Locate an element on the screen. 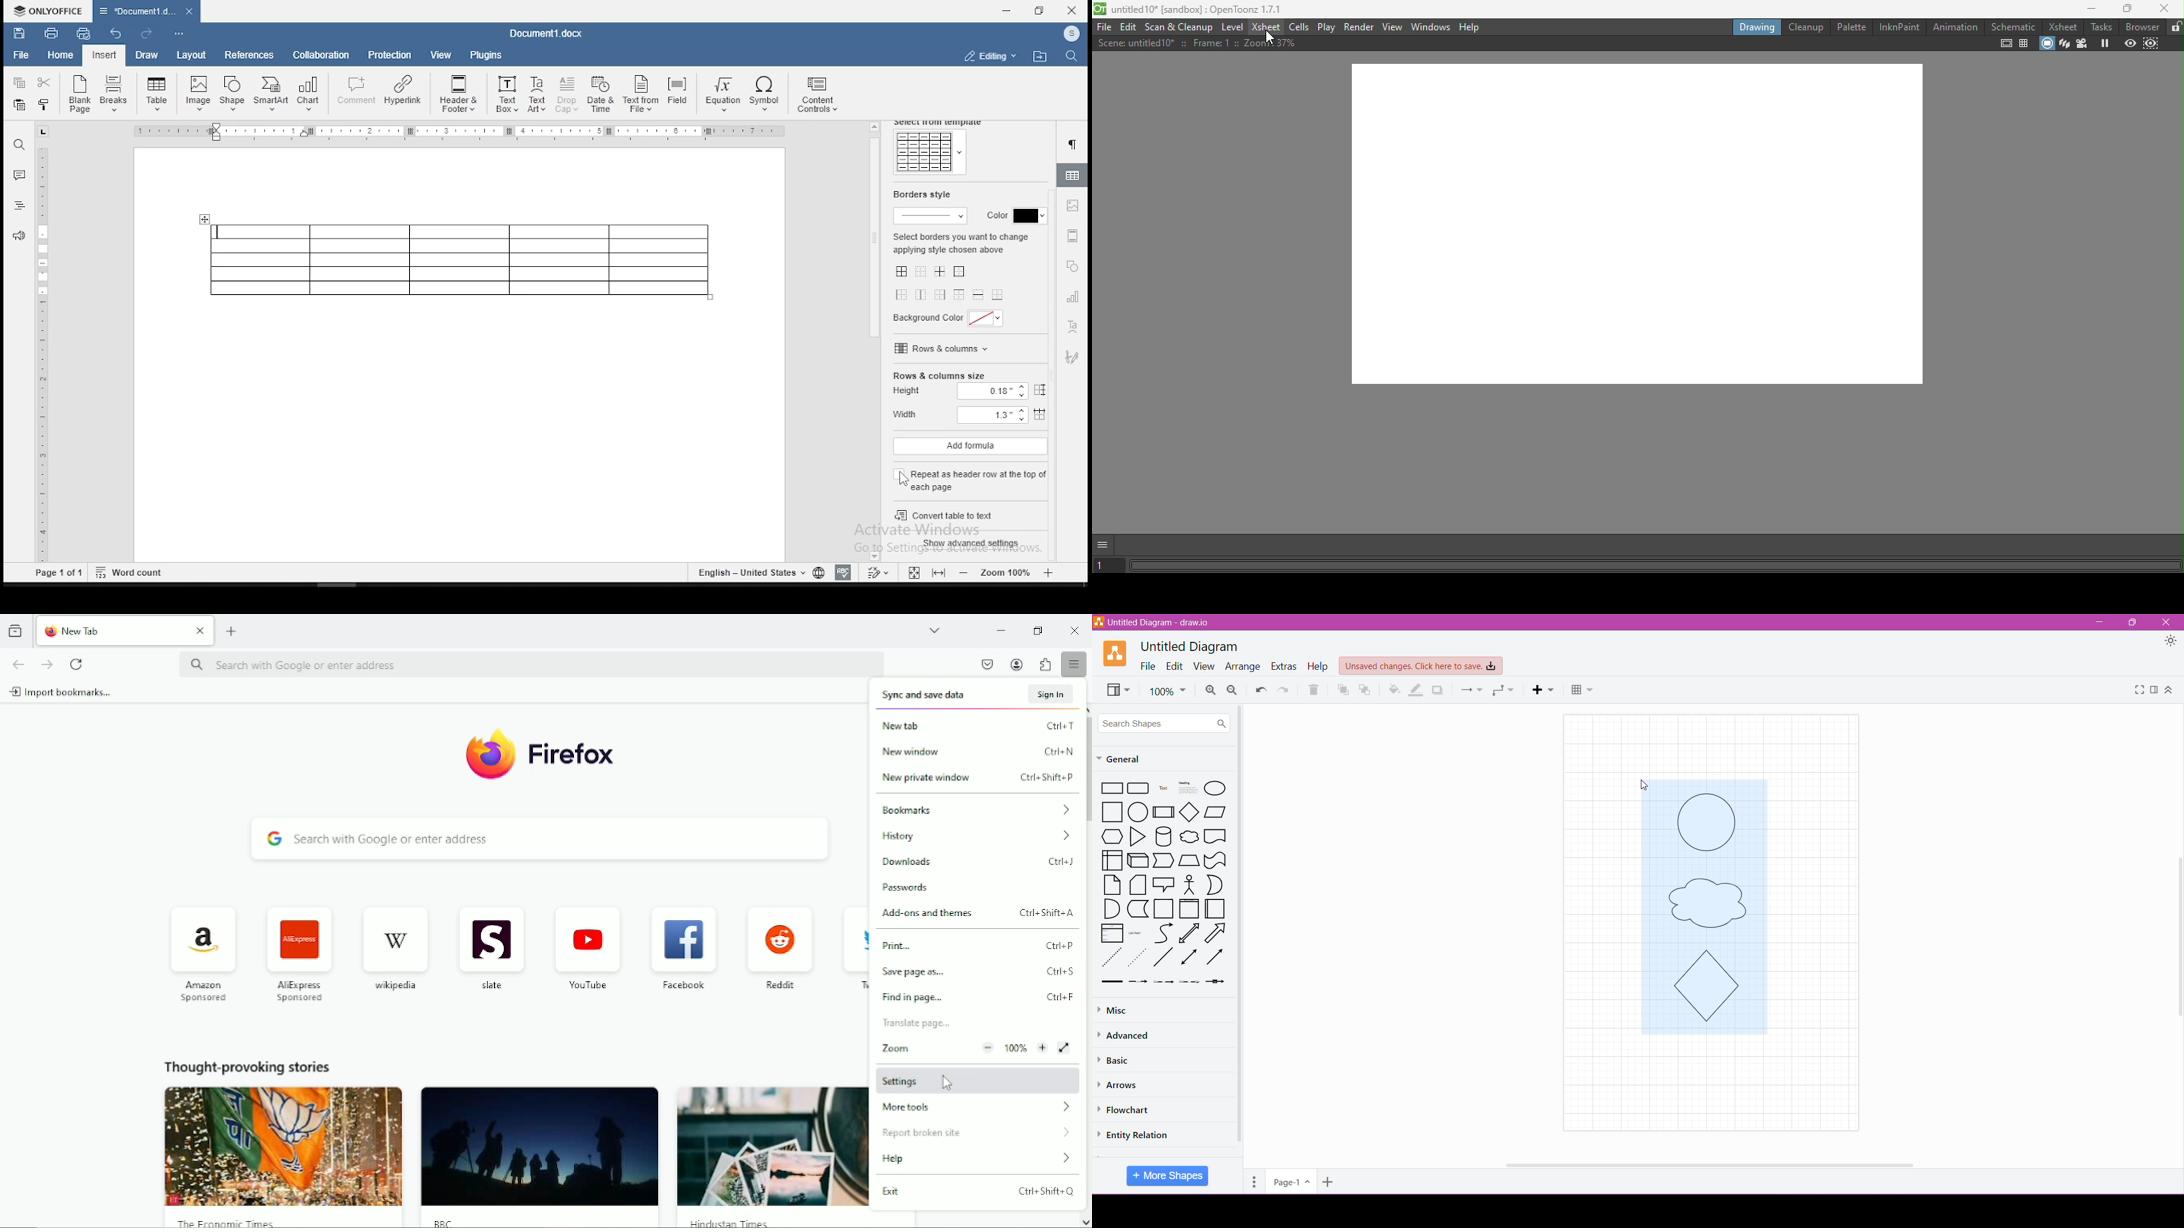 Image resolution: width=2184 pixels, height=1232 pixels. Flowchart is located at coordinates (1131, 1110).